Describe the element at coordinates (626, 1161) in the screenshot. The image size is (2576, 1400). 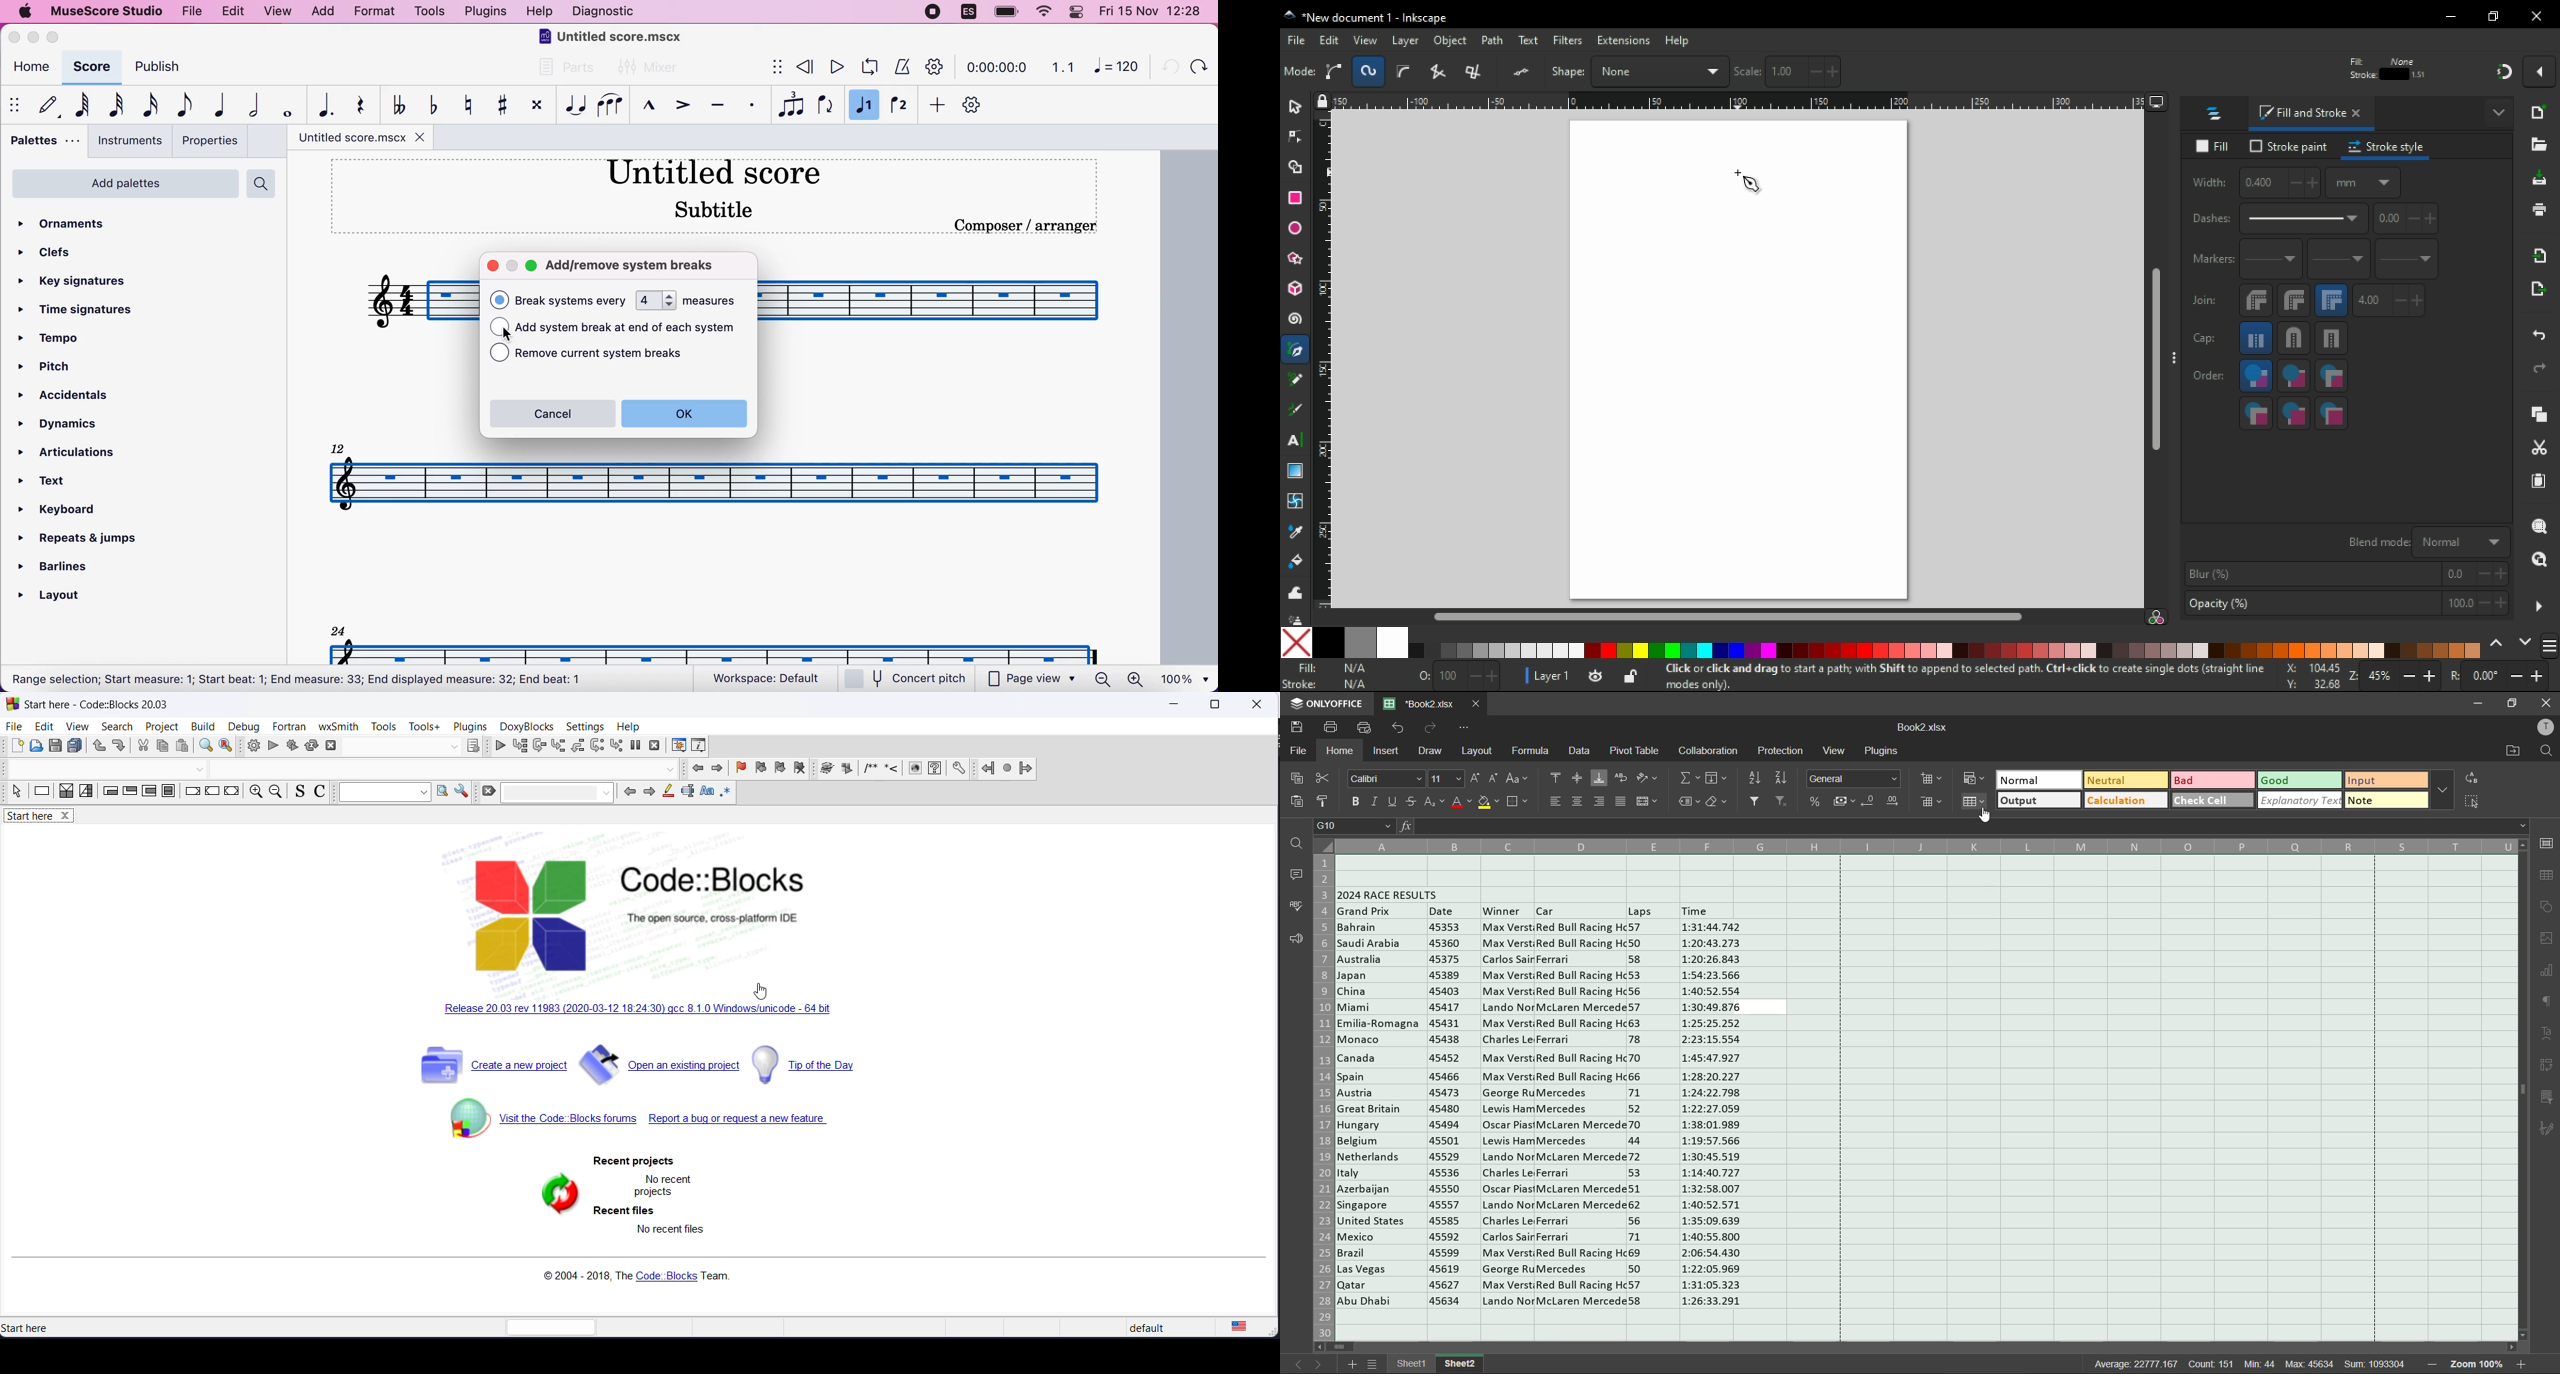
I see `recent projects` at that location.